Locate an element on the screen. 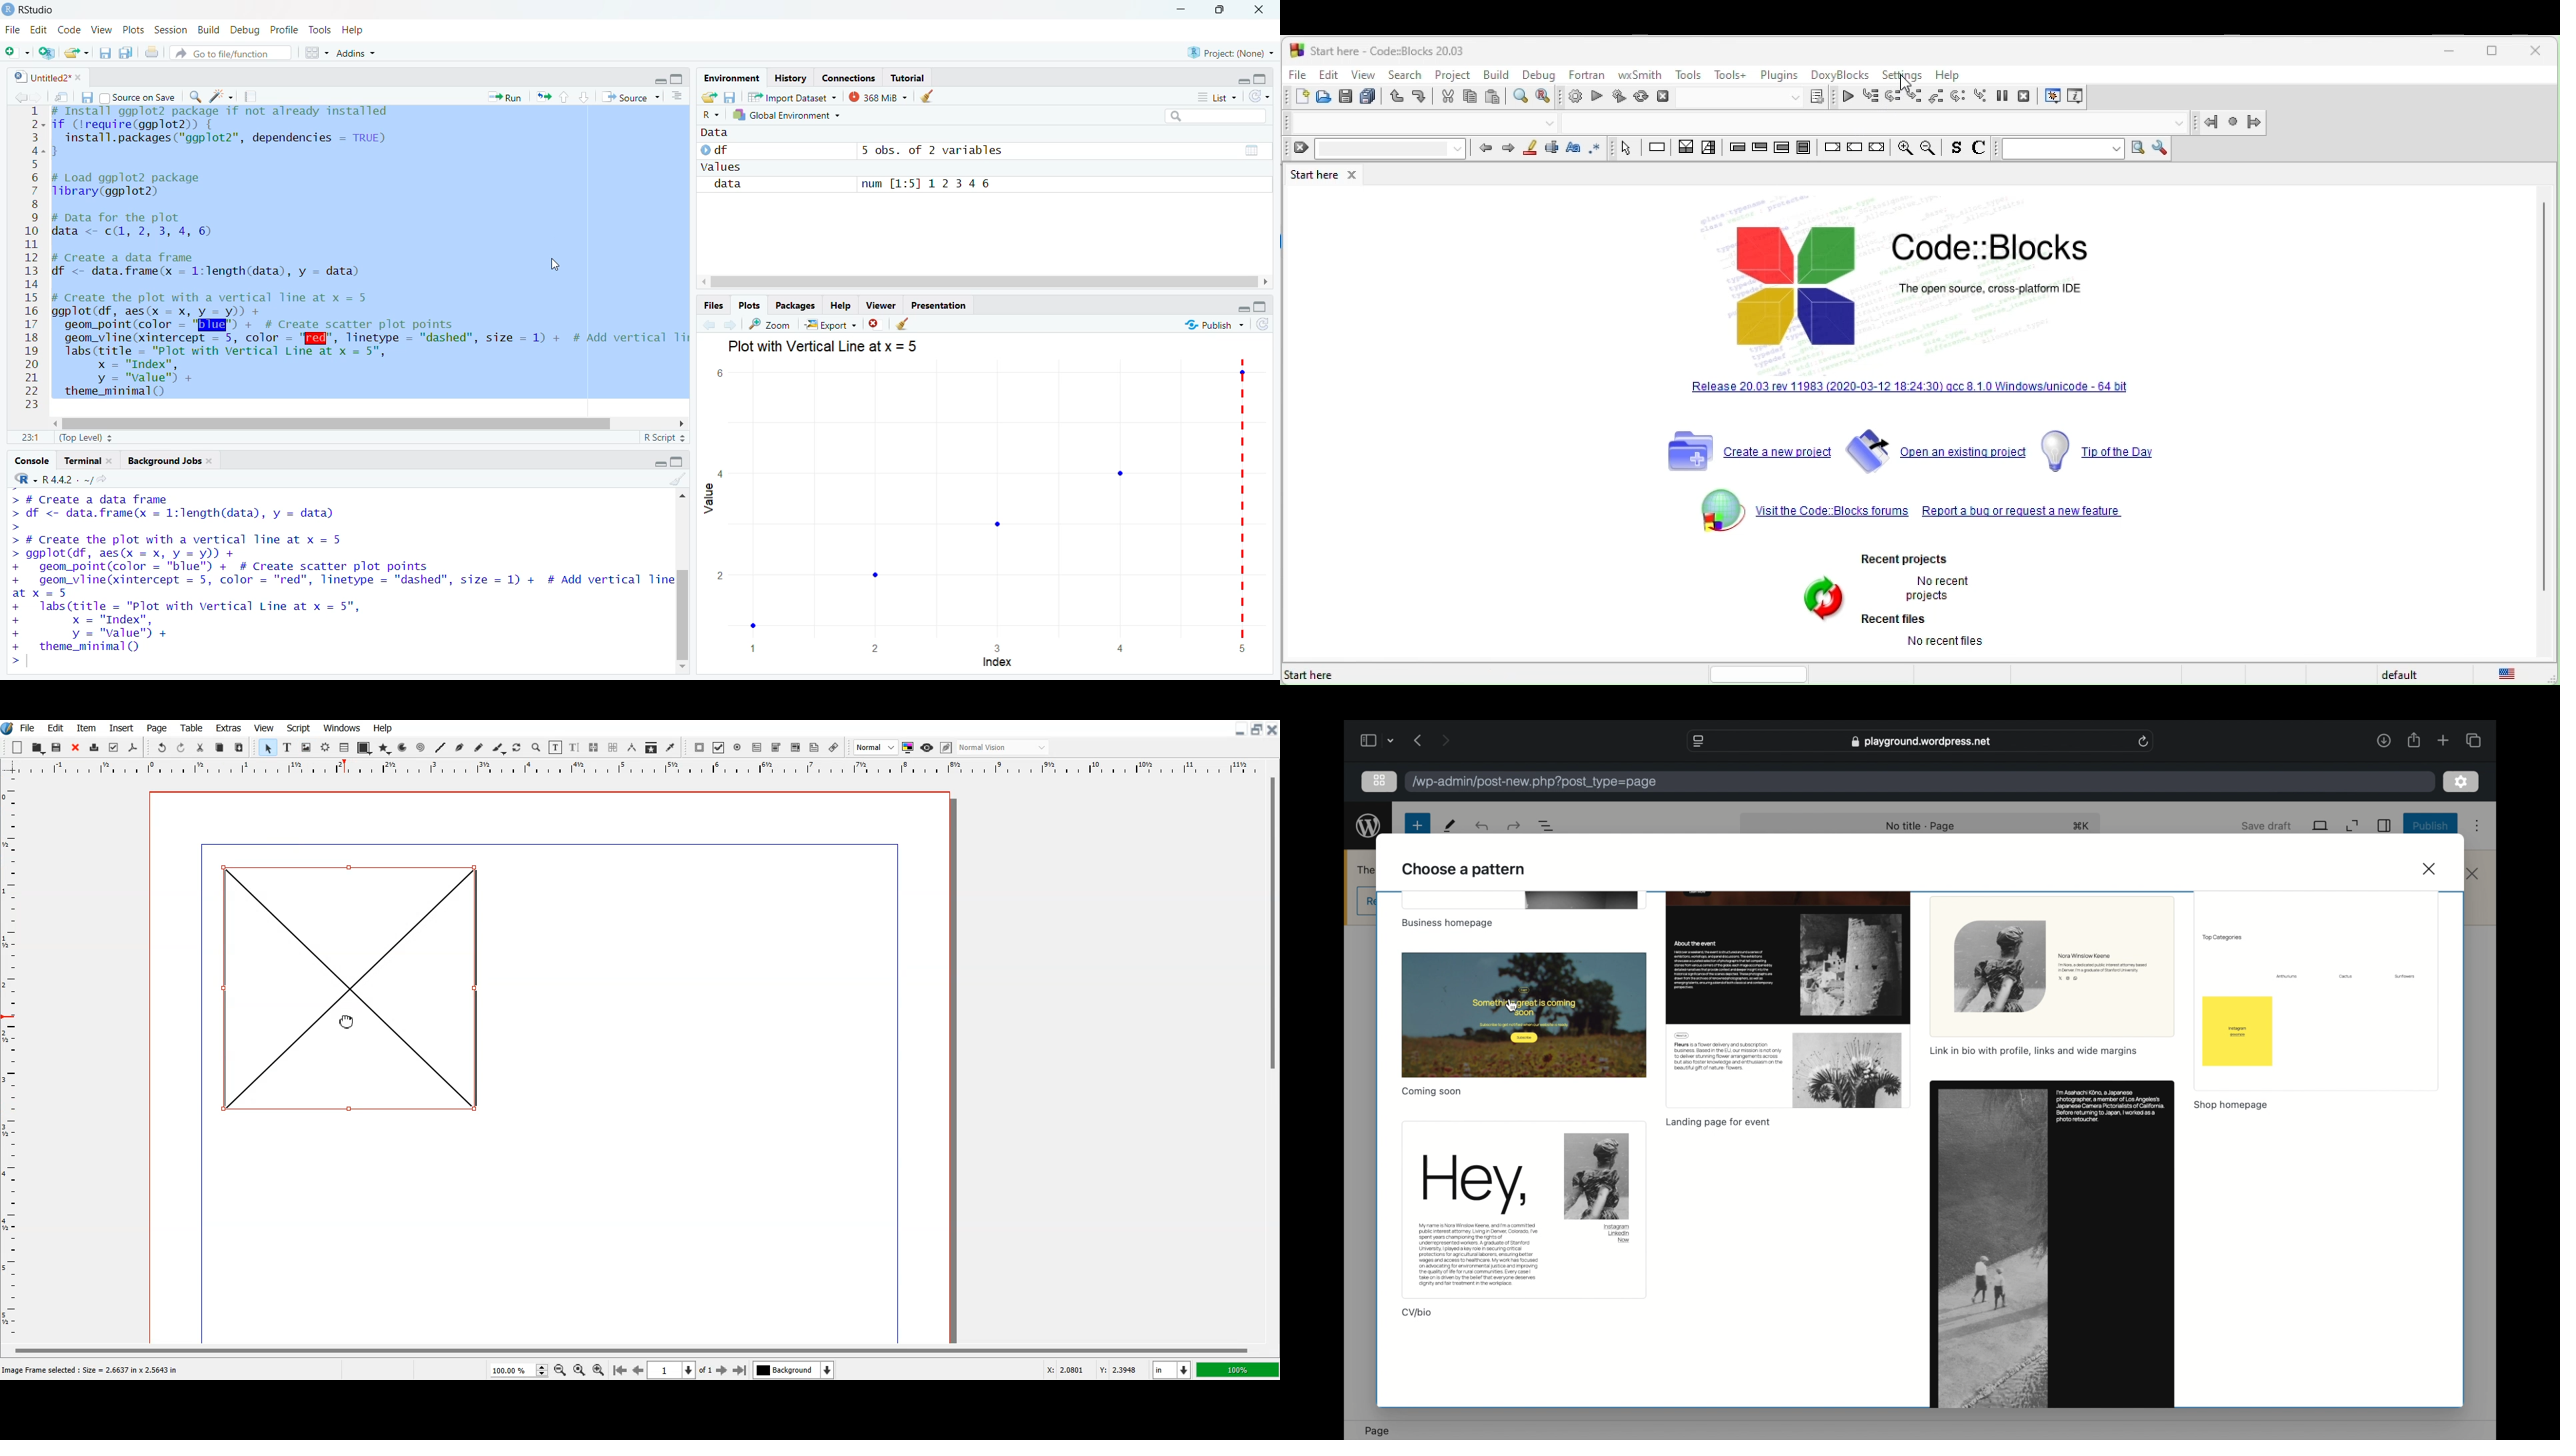 The height and width of the screenshot is (1456, 2576). next is located at coordinates (735, 325).